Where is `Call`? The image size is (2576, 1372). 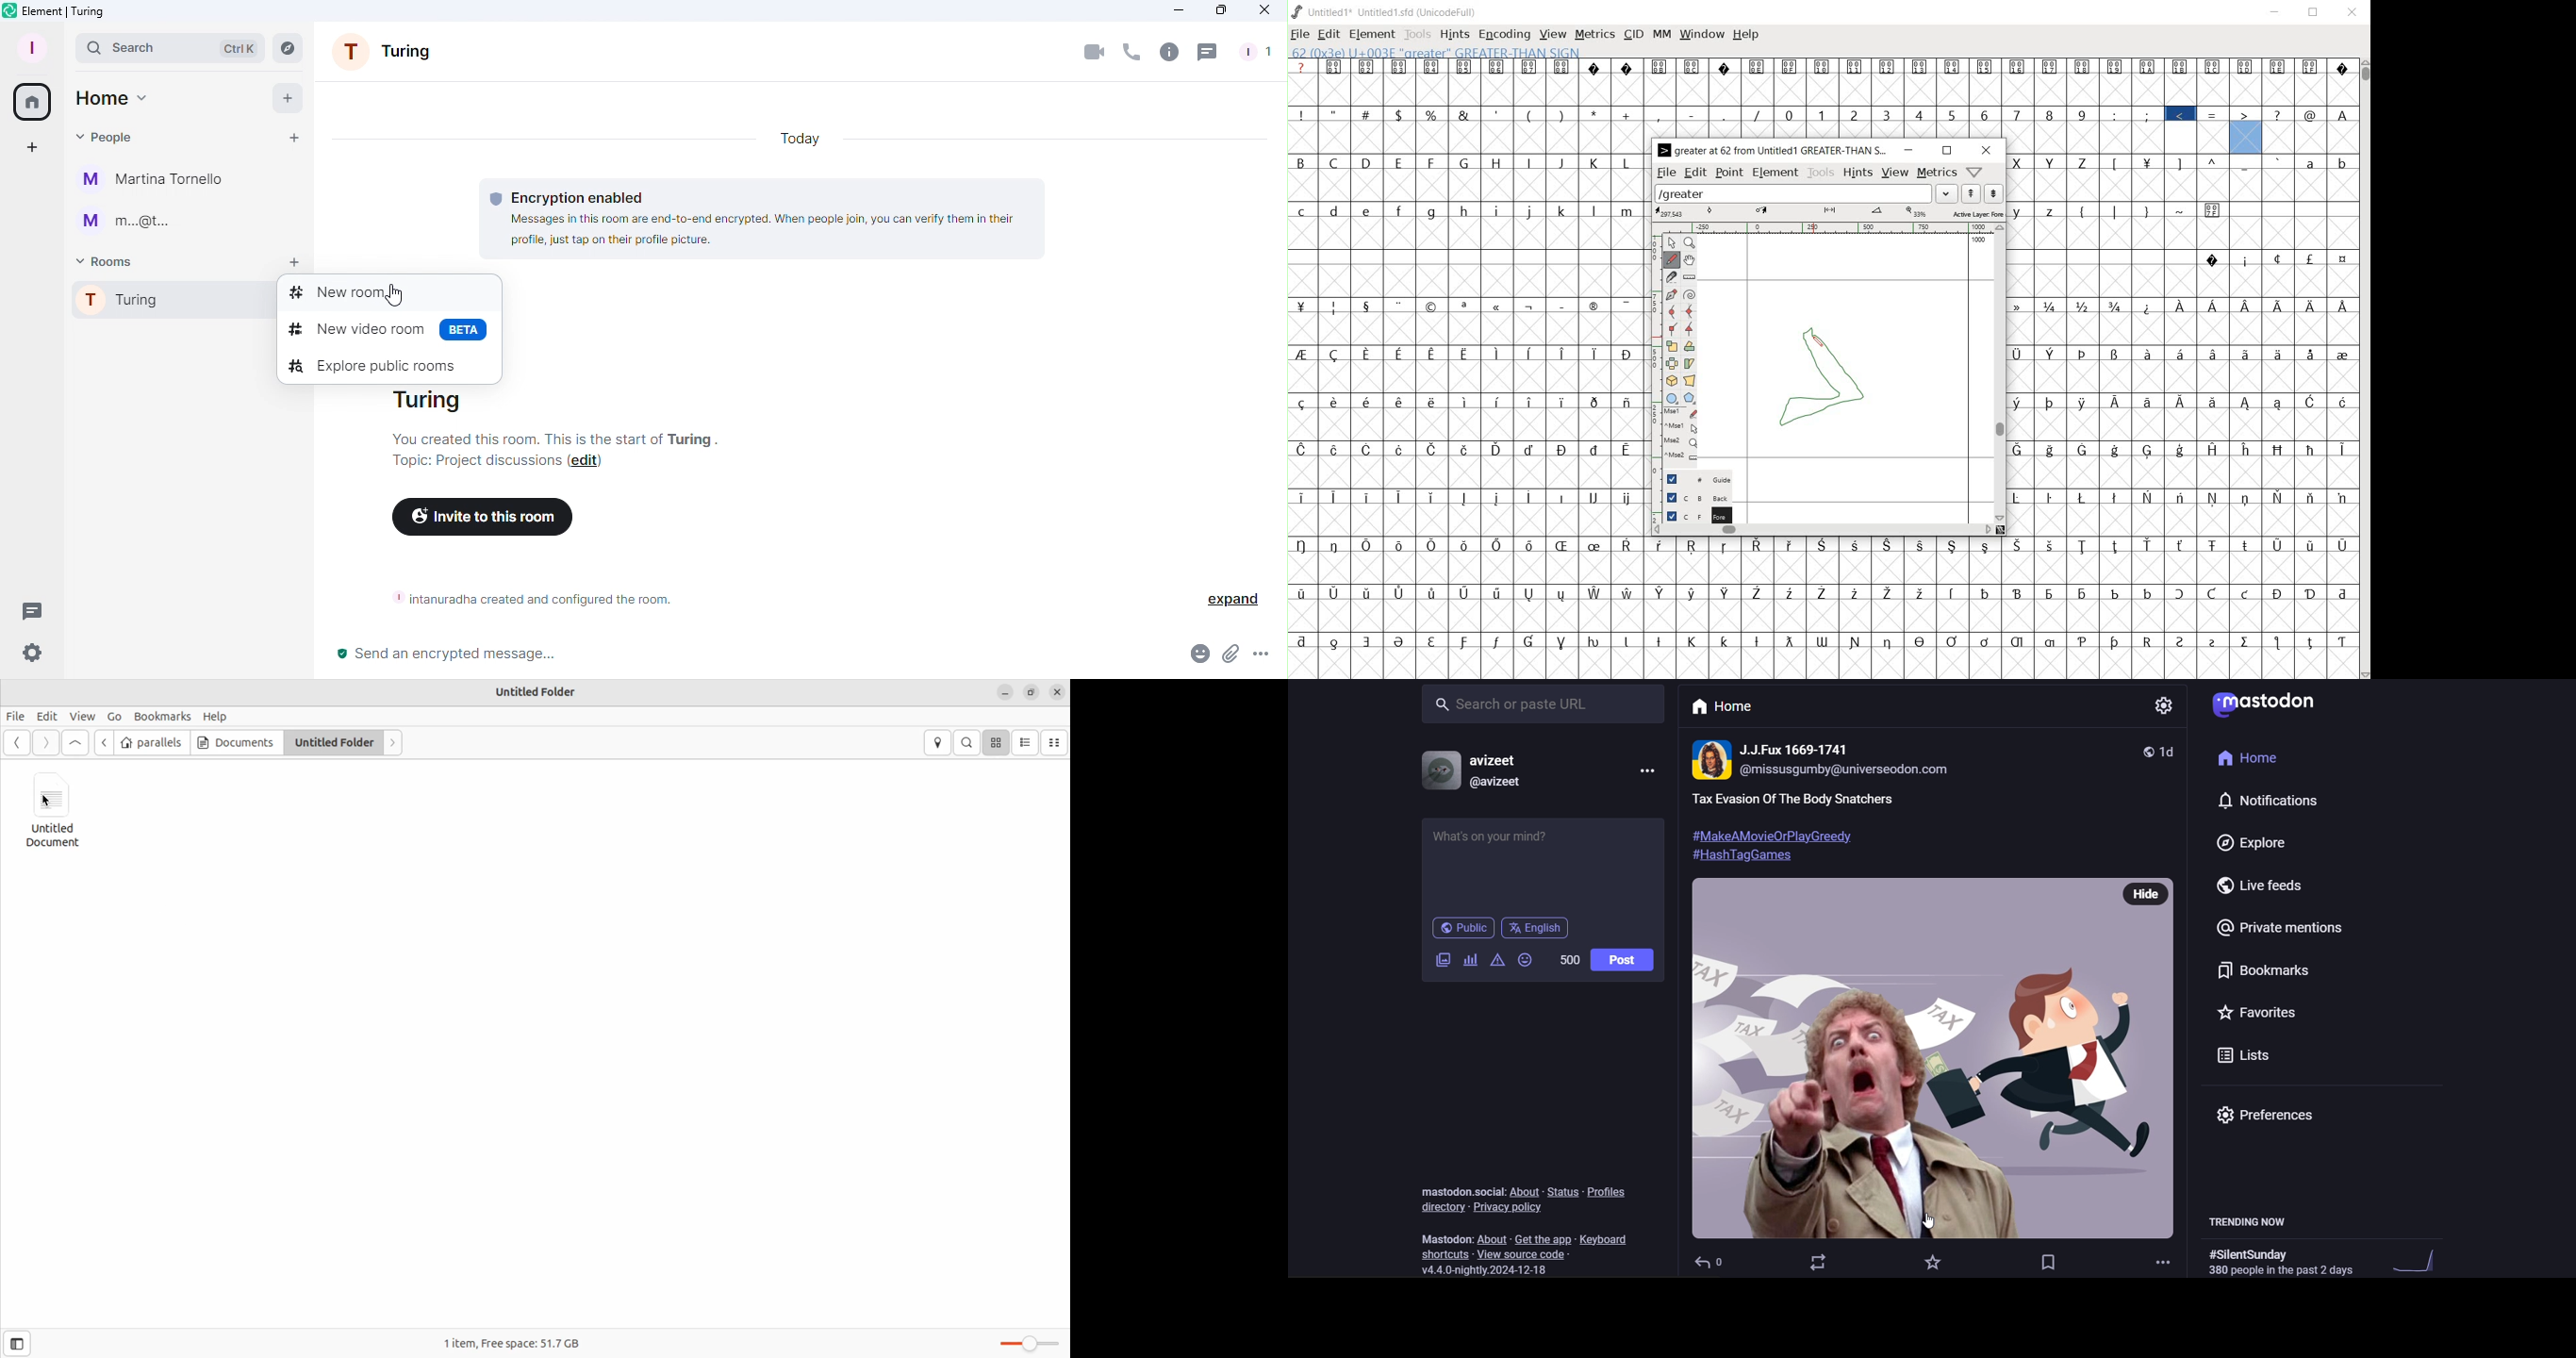 Call is located at coordinates (1130, 53).